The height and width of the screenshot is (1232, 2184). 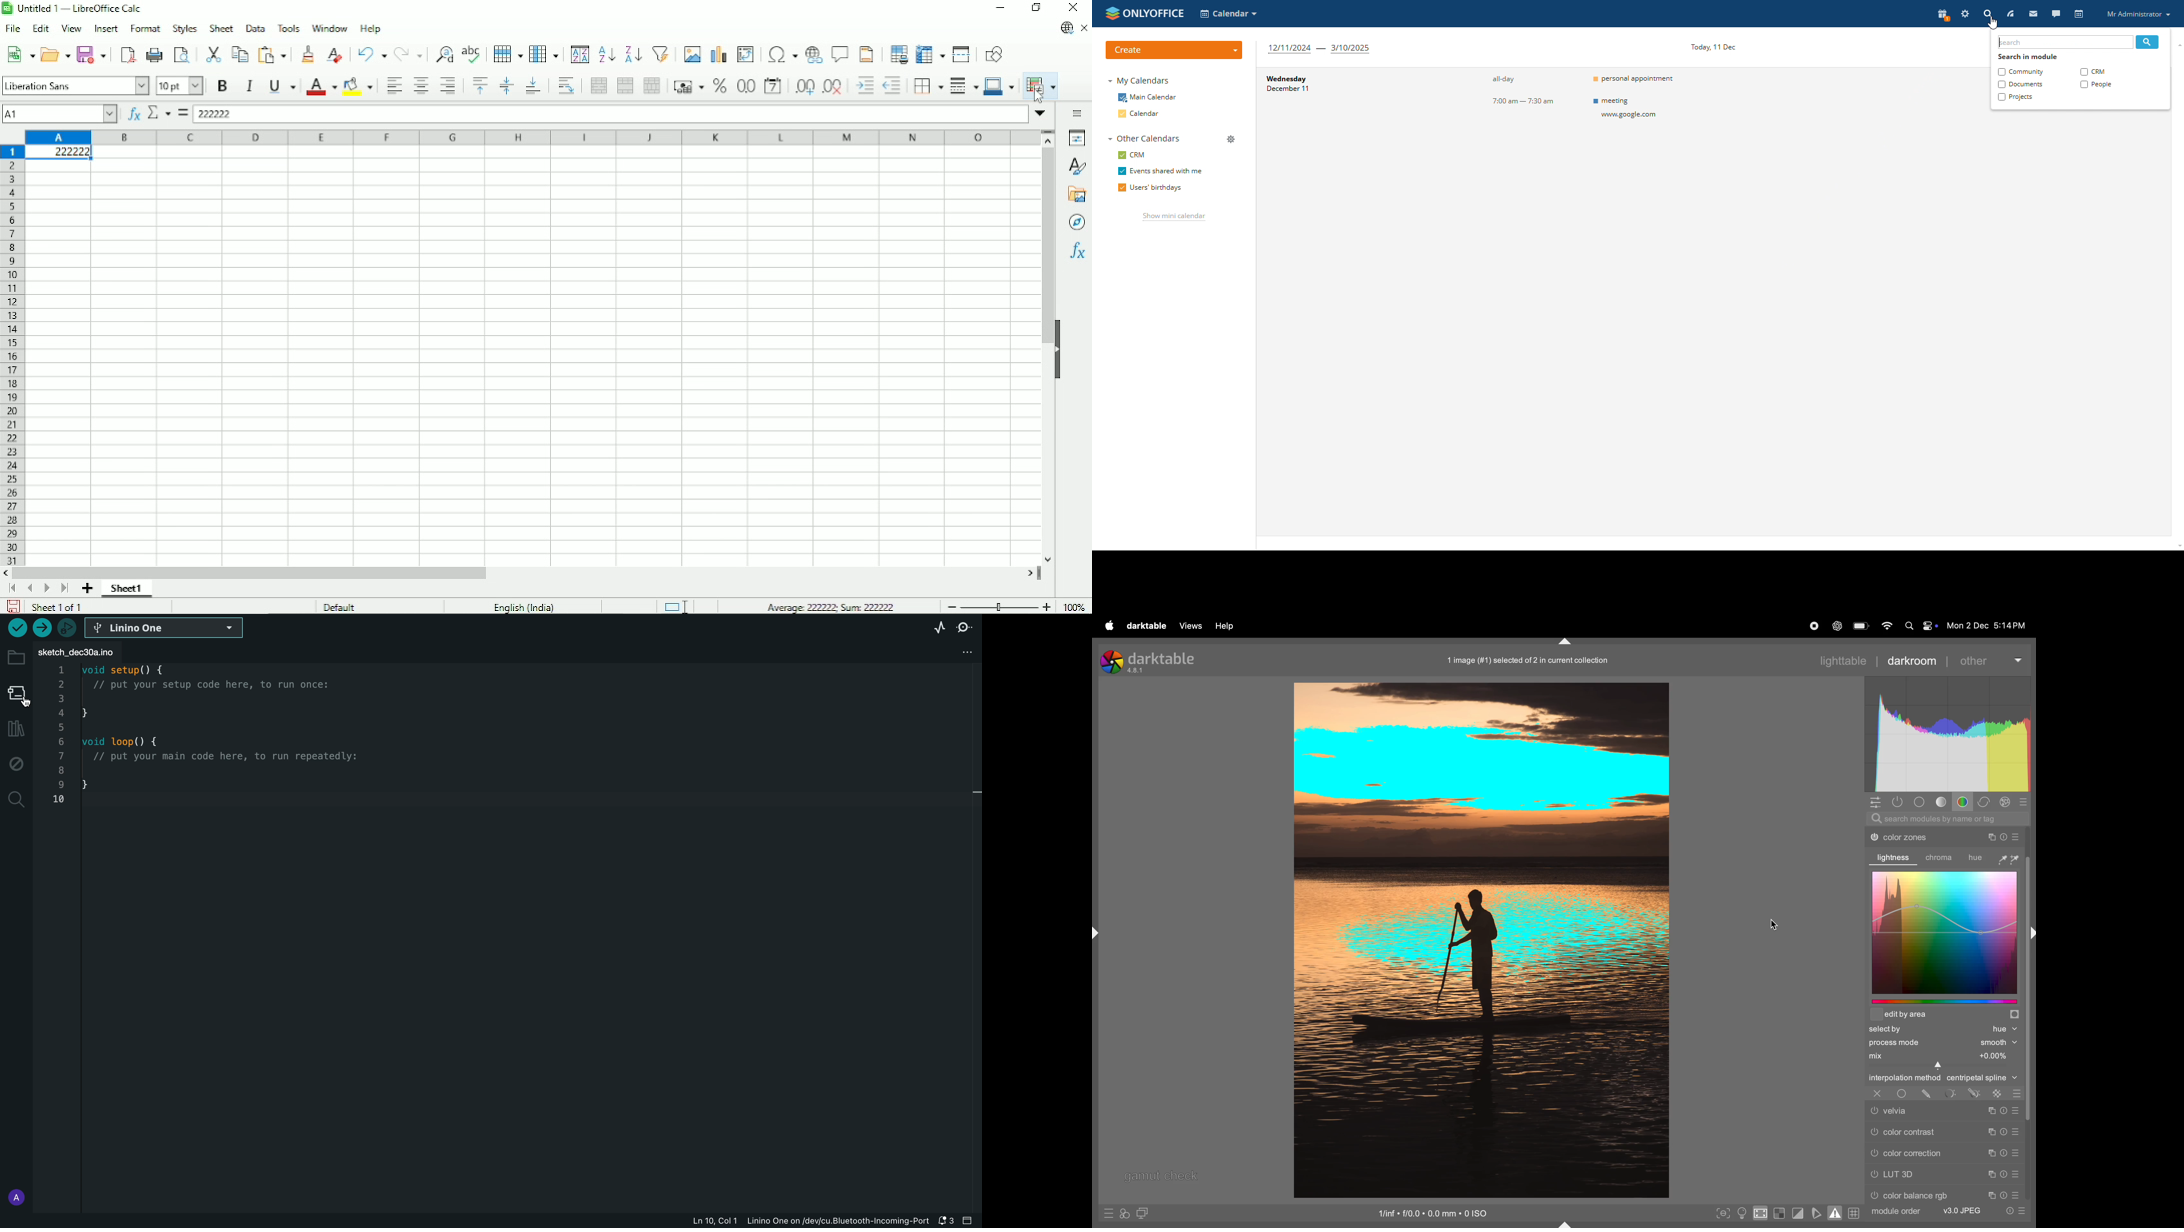 What do you see at coordinates (410, 53) in the screenshot?
I see `Redo` at bounding box center [410, 53].